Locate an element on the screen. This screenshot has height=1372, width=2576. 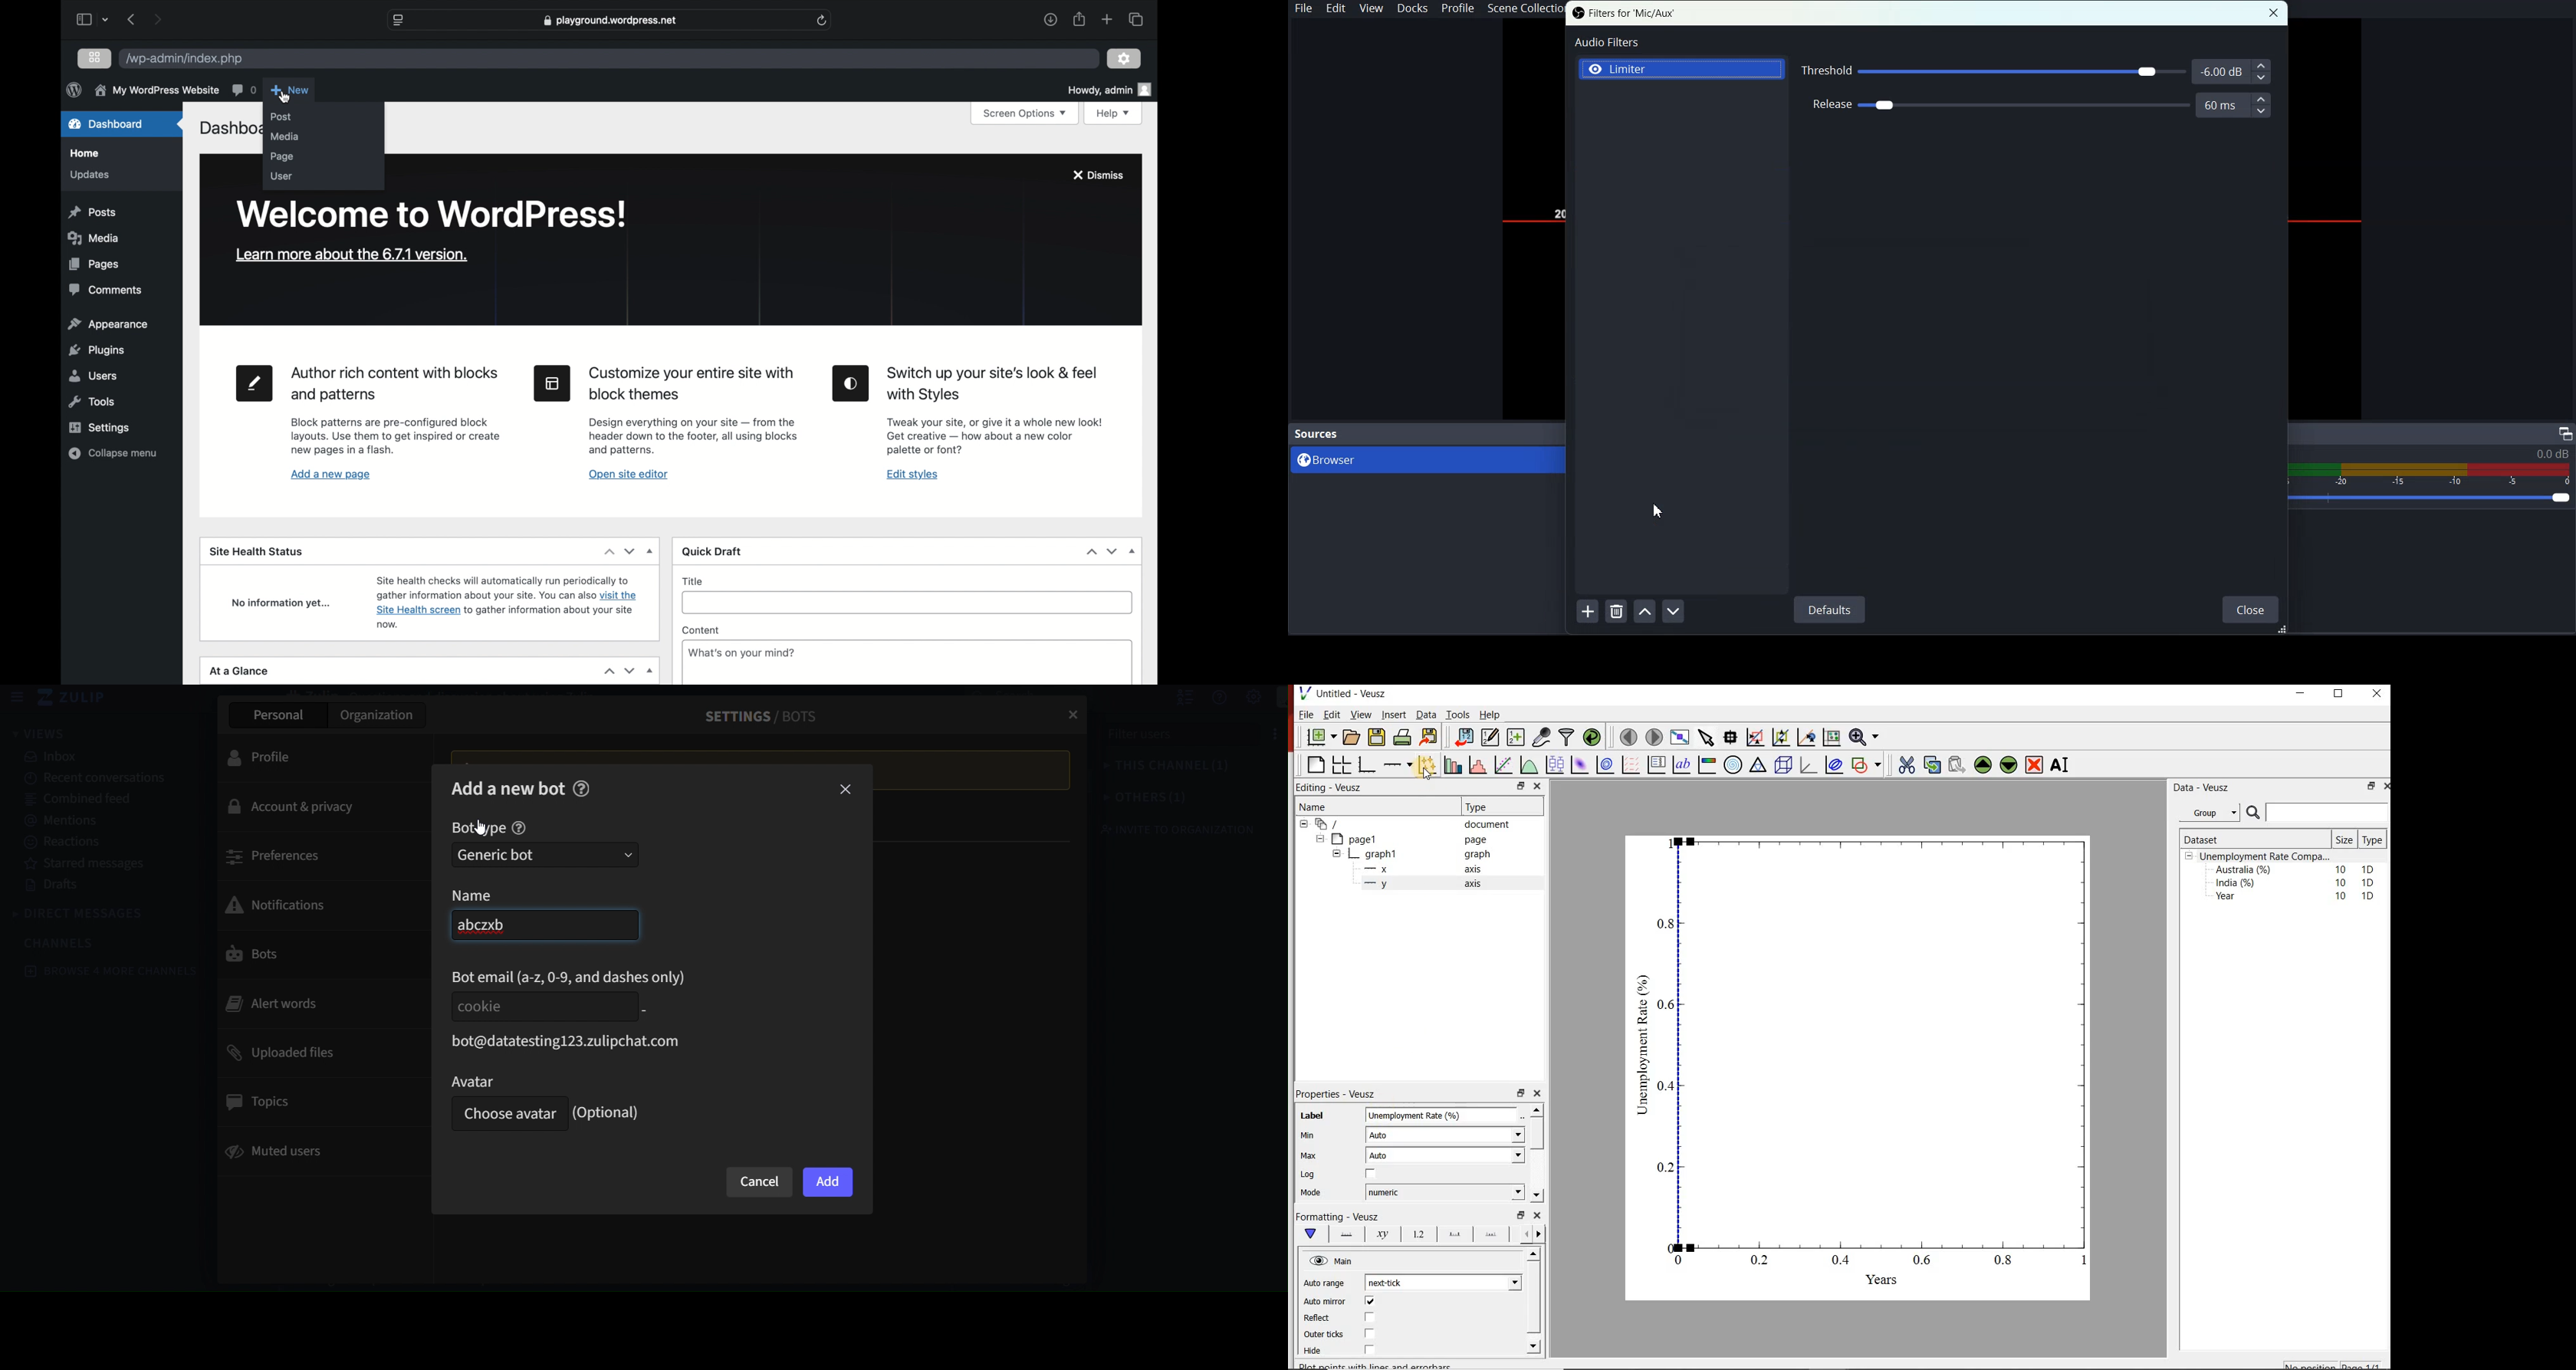
Data - Veusz is located at coordinates (2214, 788).